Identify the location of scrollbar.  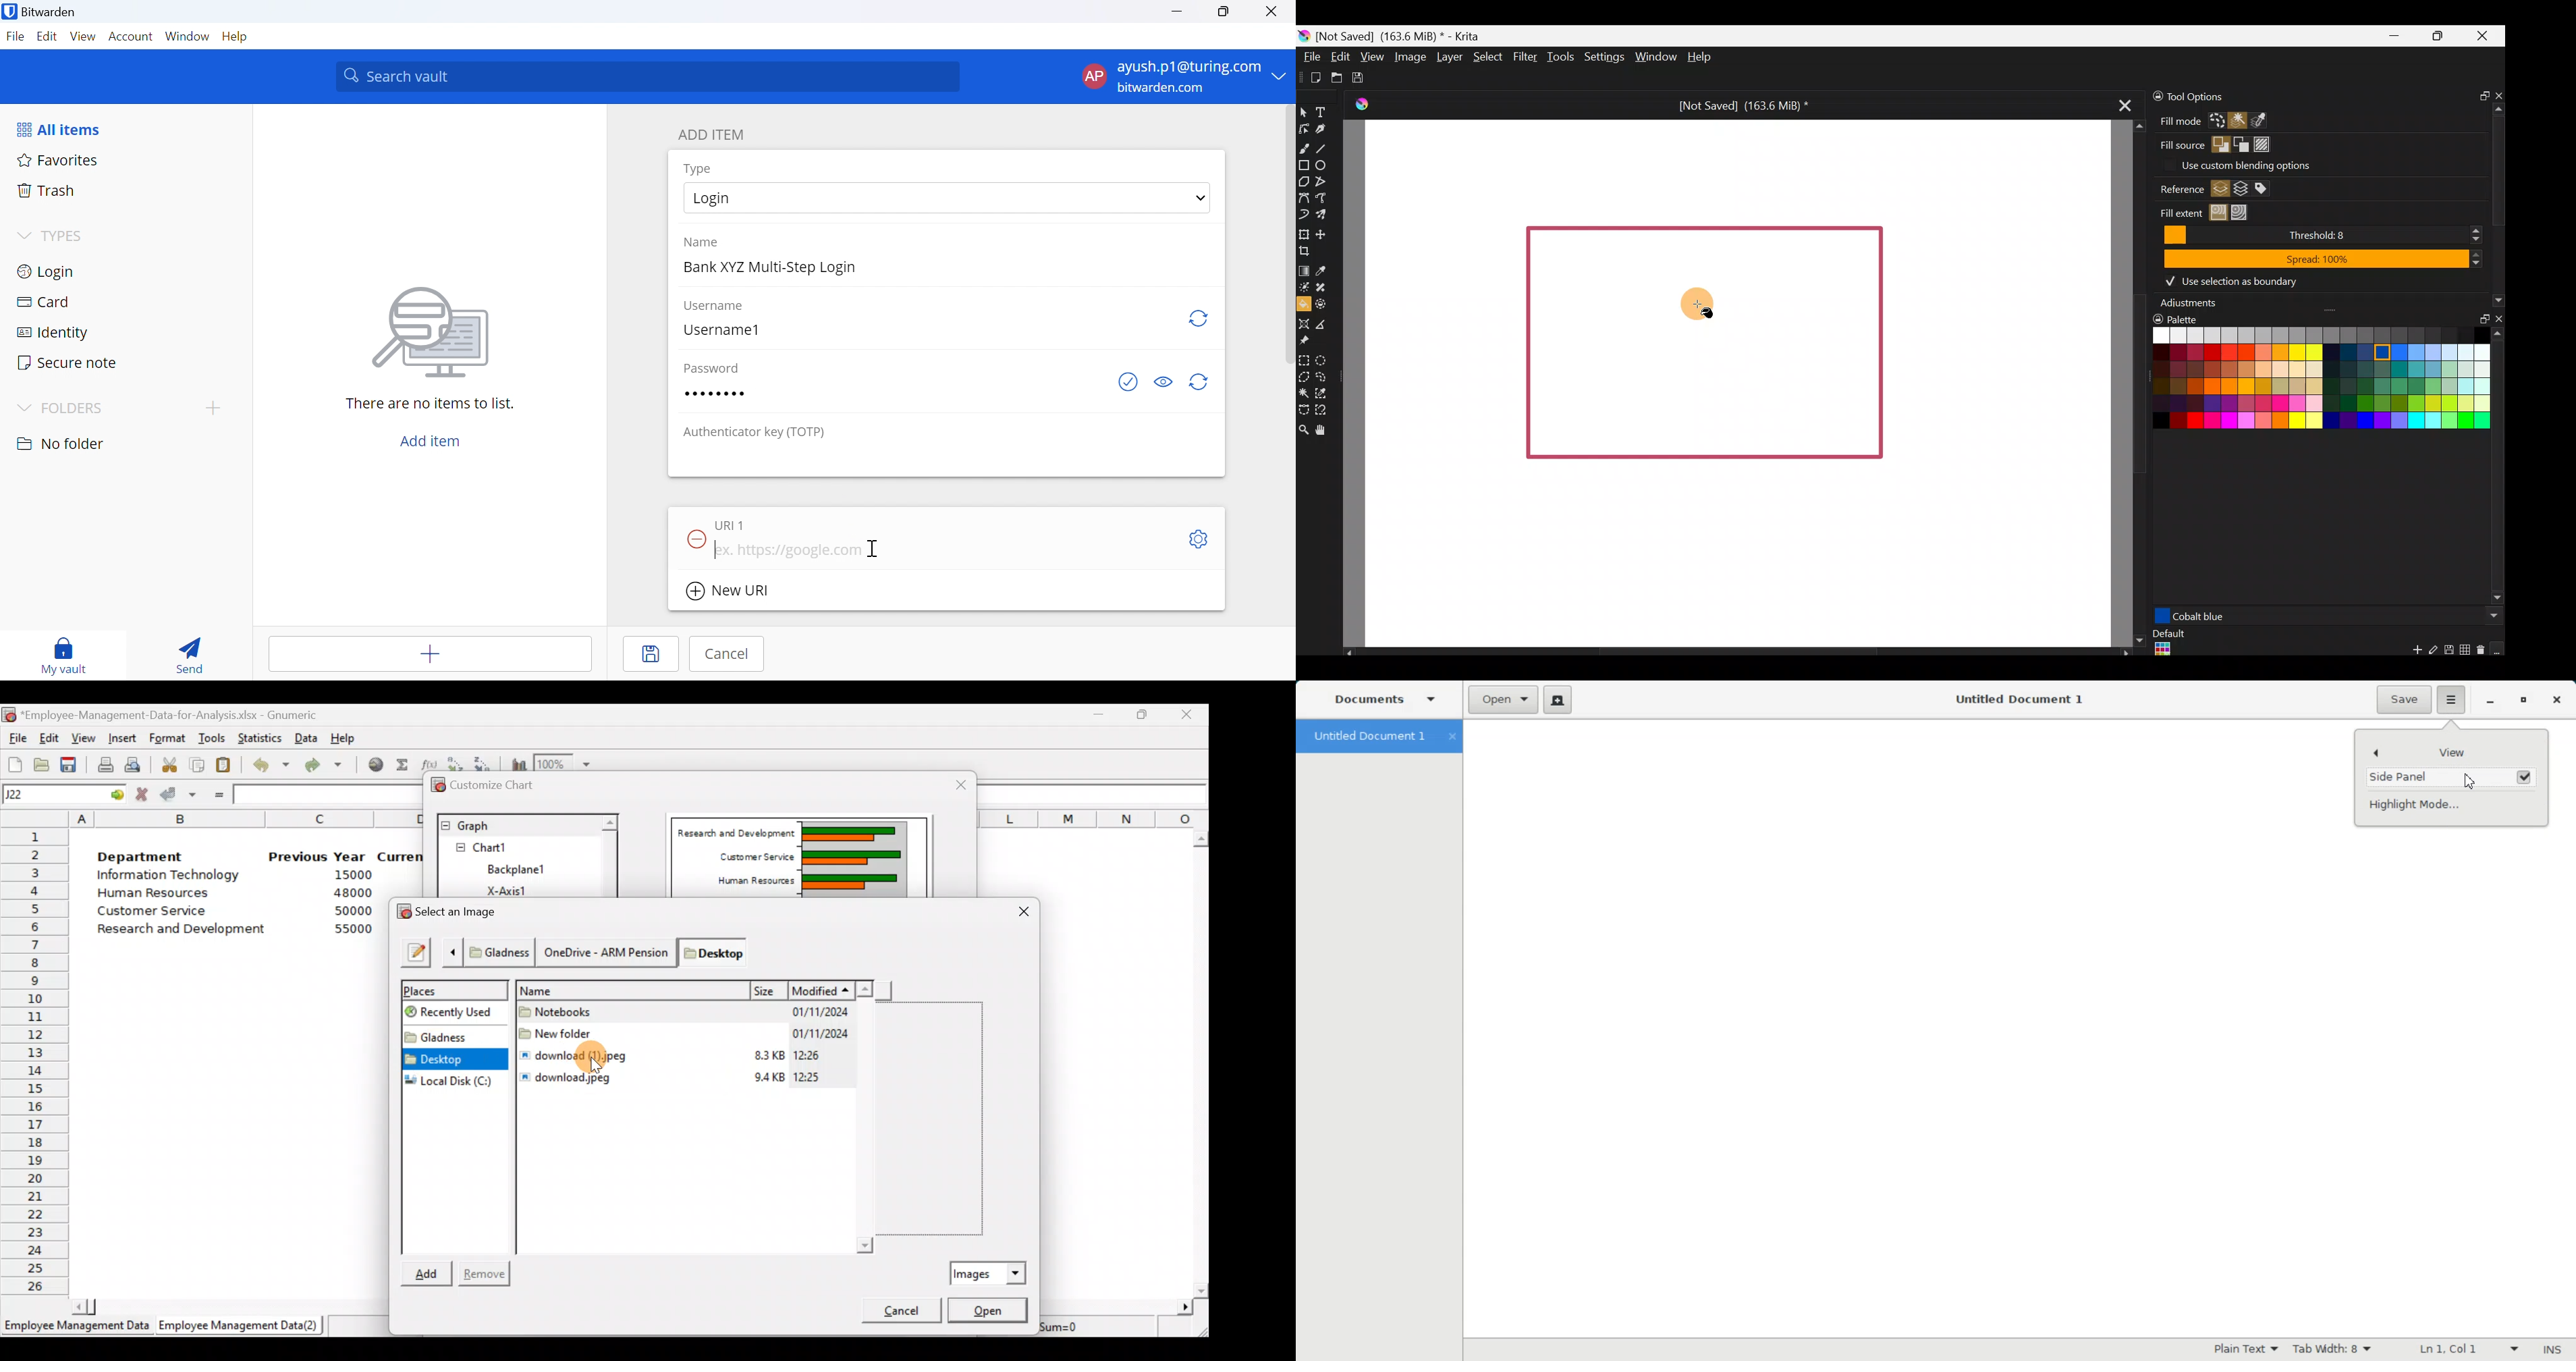
(1288, 237).